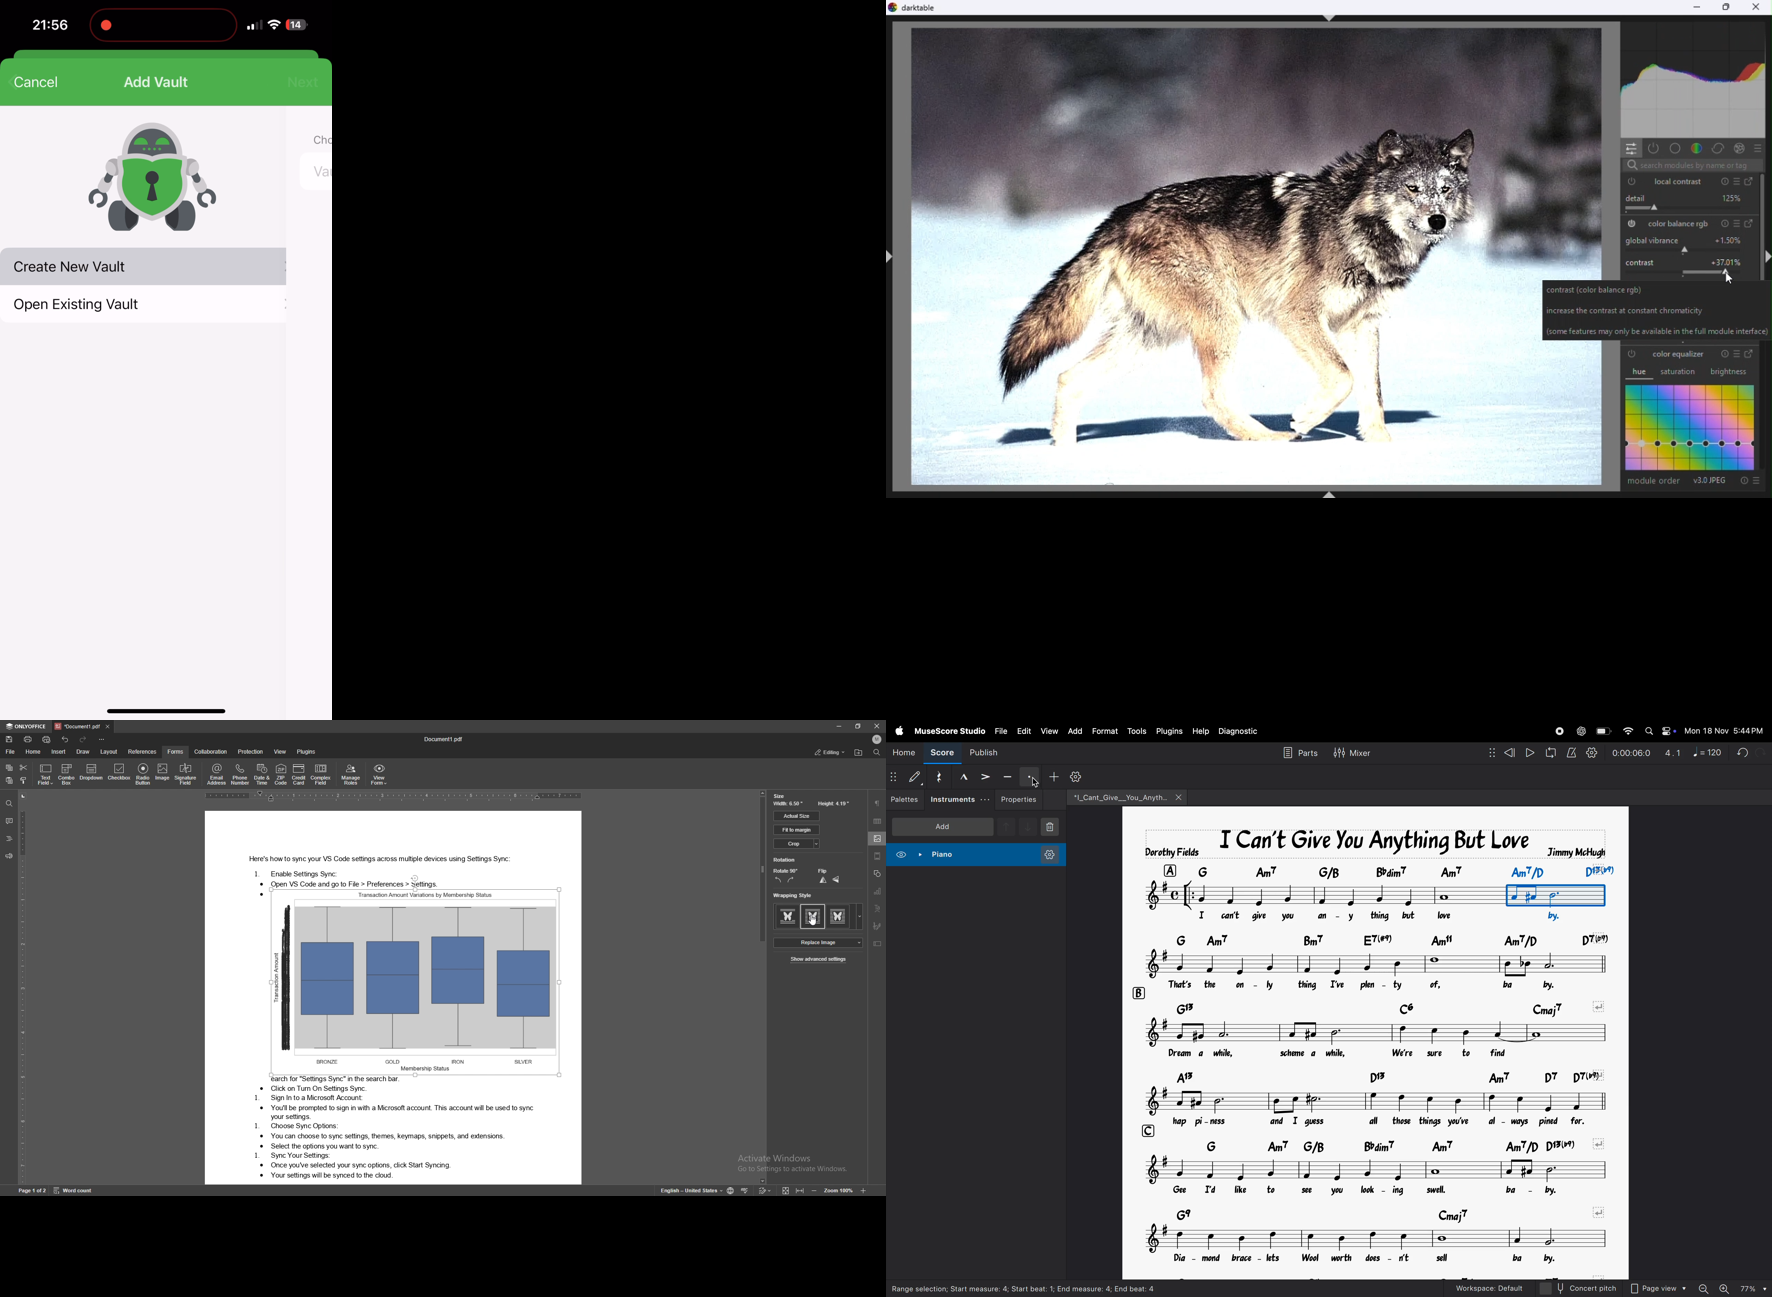  What do you see at coordinates (1030, 776) in the screenshot?
I see `staccato` at bounding box center [1030, 776].